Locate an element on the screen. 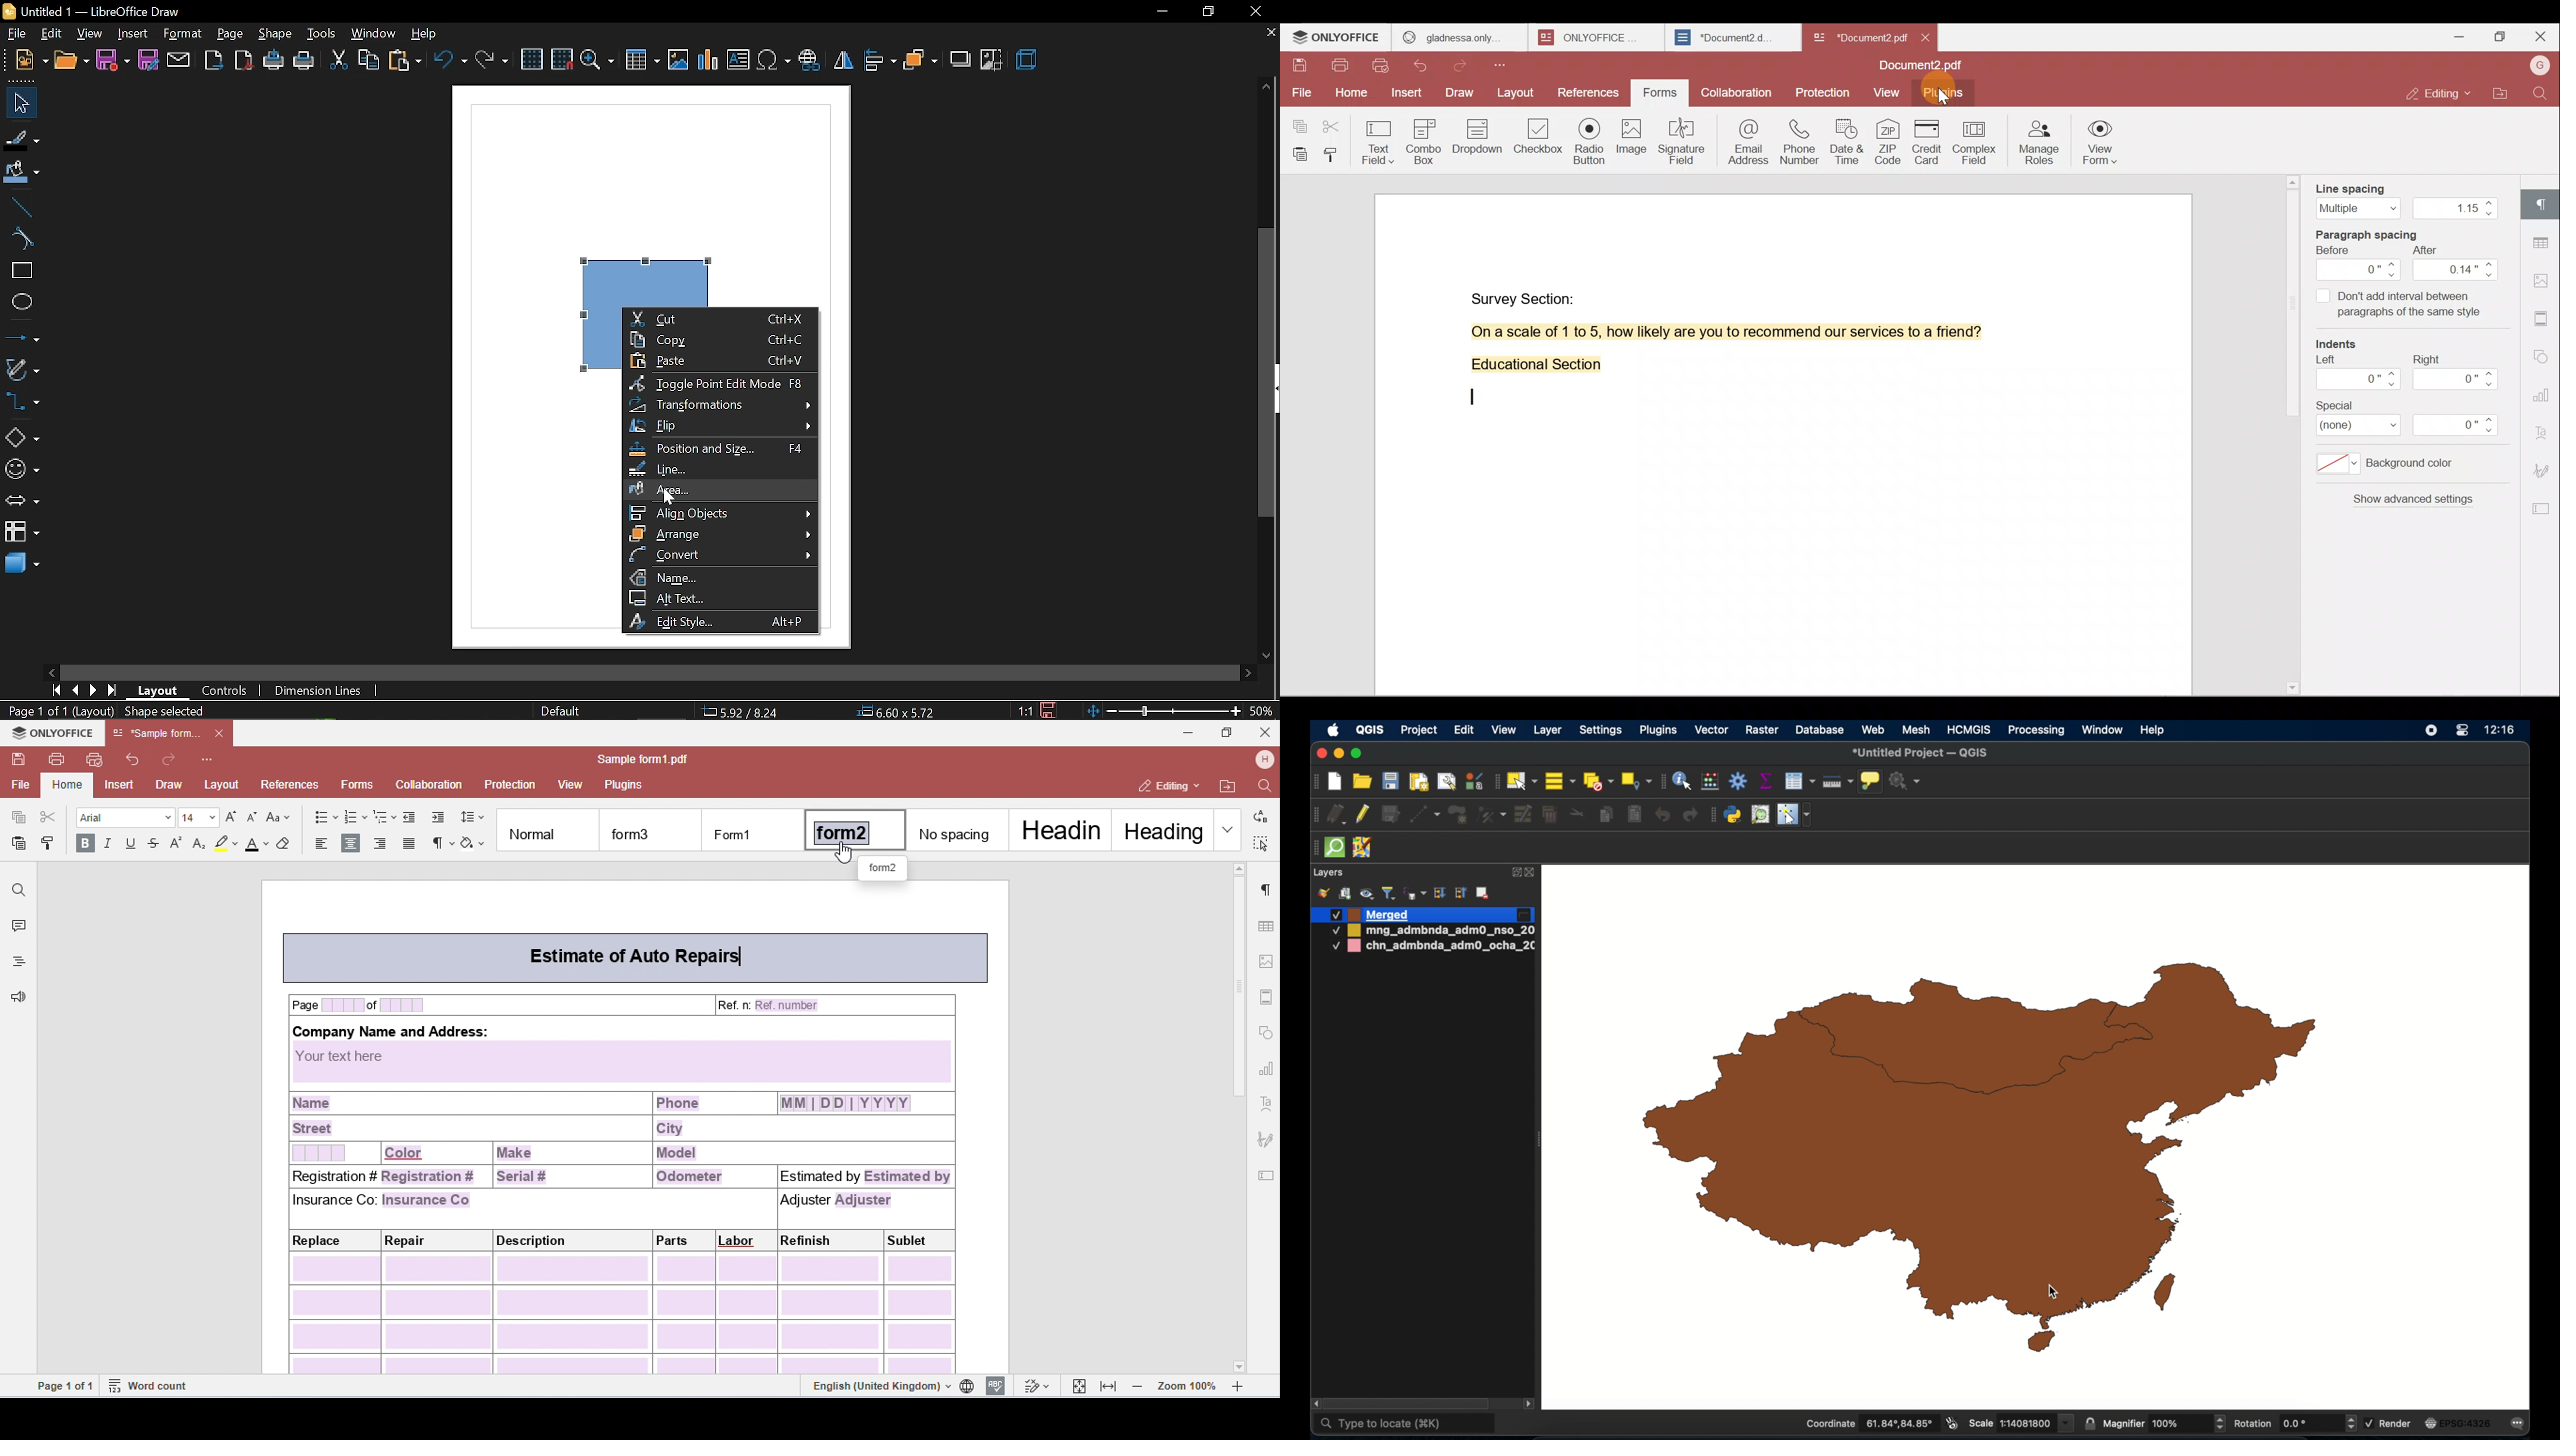 This screenshot has height=1456, width=2576. undo is located at coordinates (450, 62).